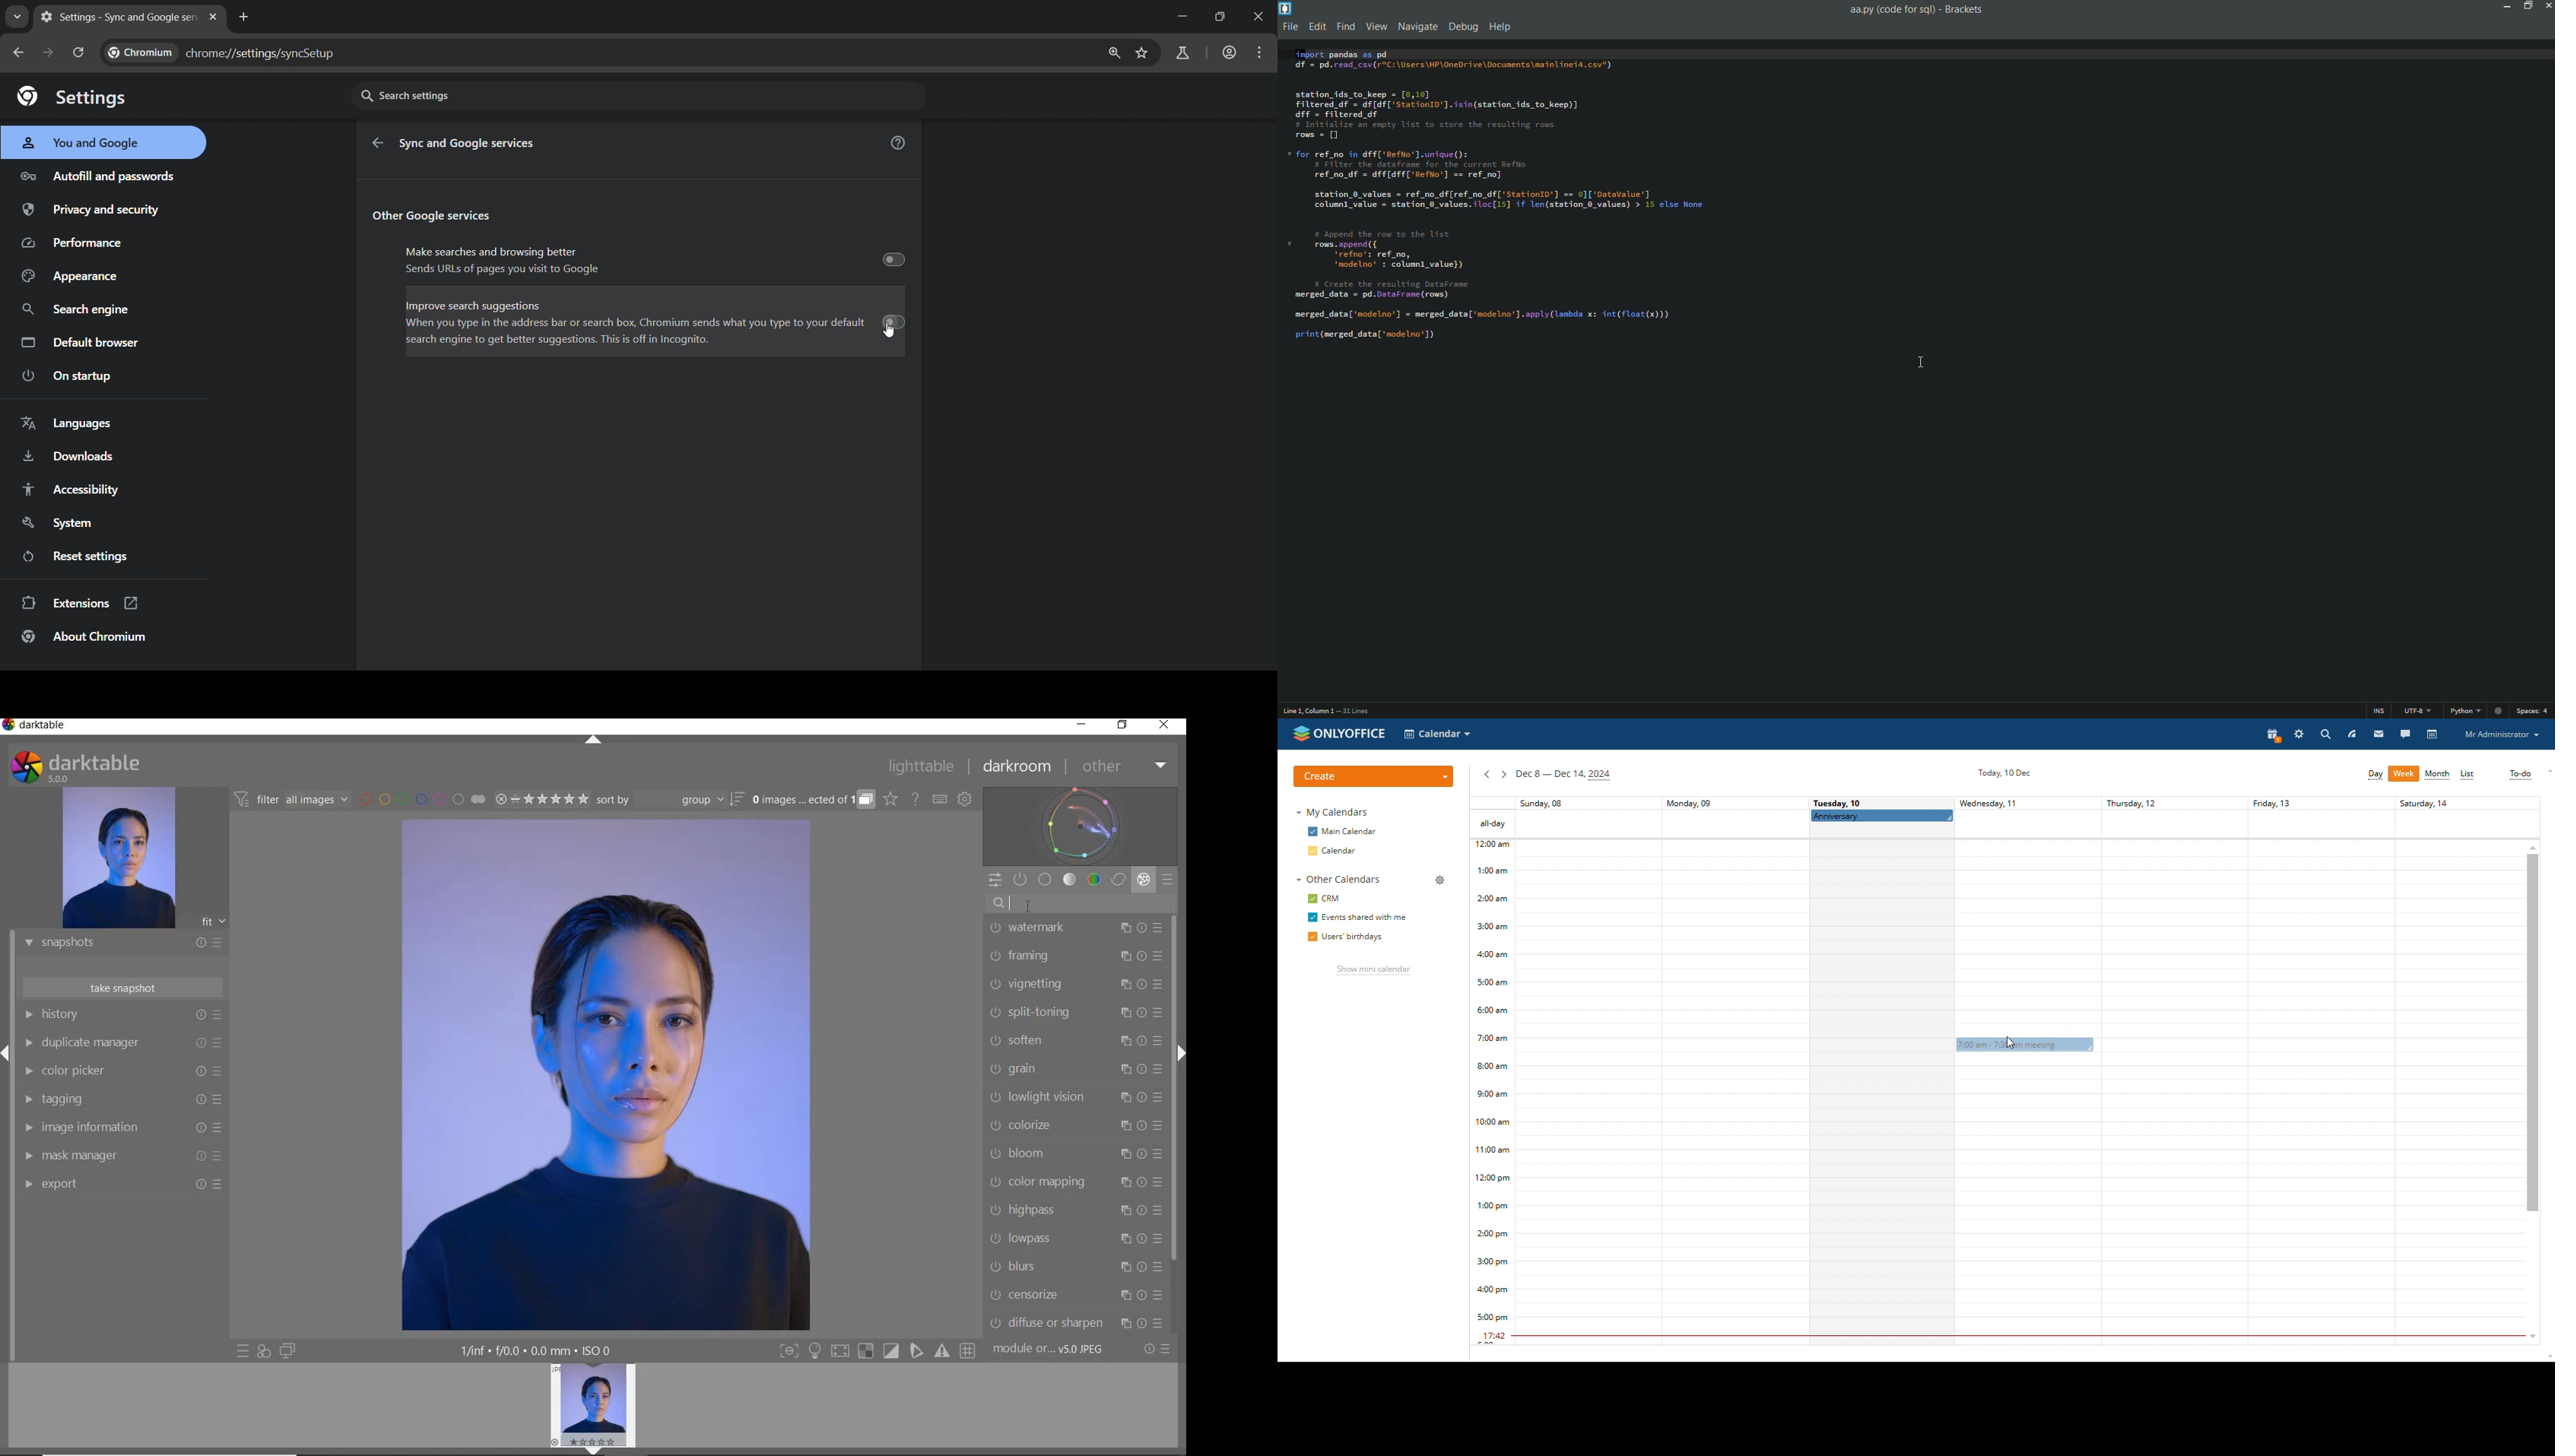 The width and height of the screenshot is (2576, 1456). I want to click on next week, so click(1504, 775).